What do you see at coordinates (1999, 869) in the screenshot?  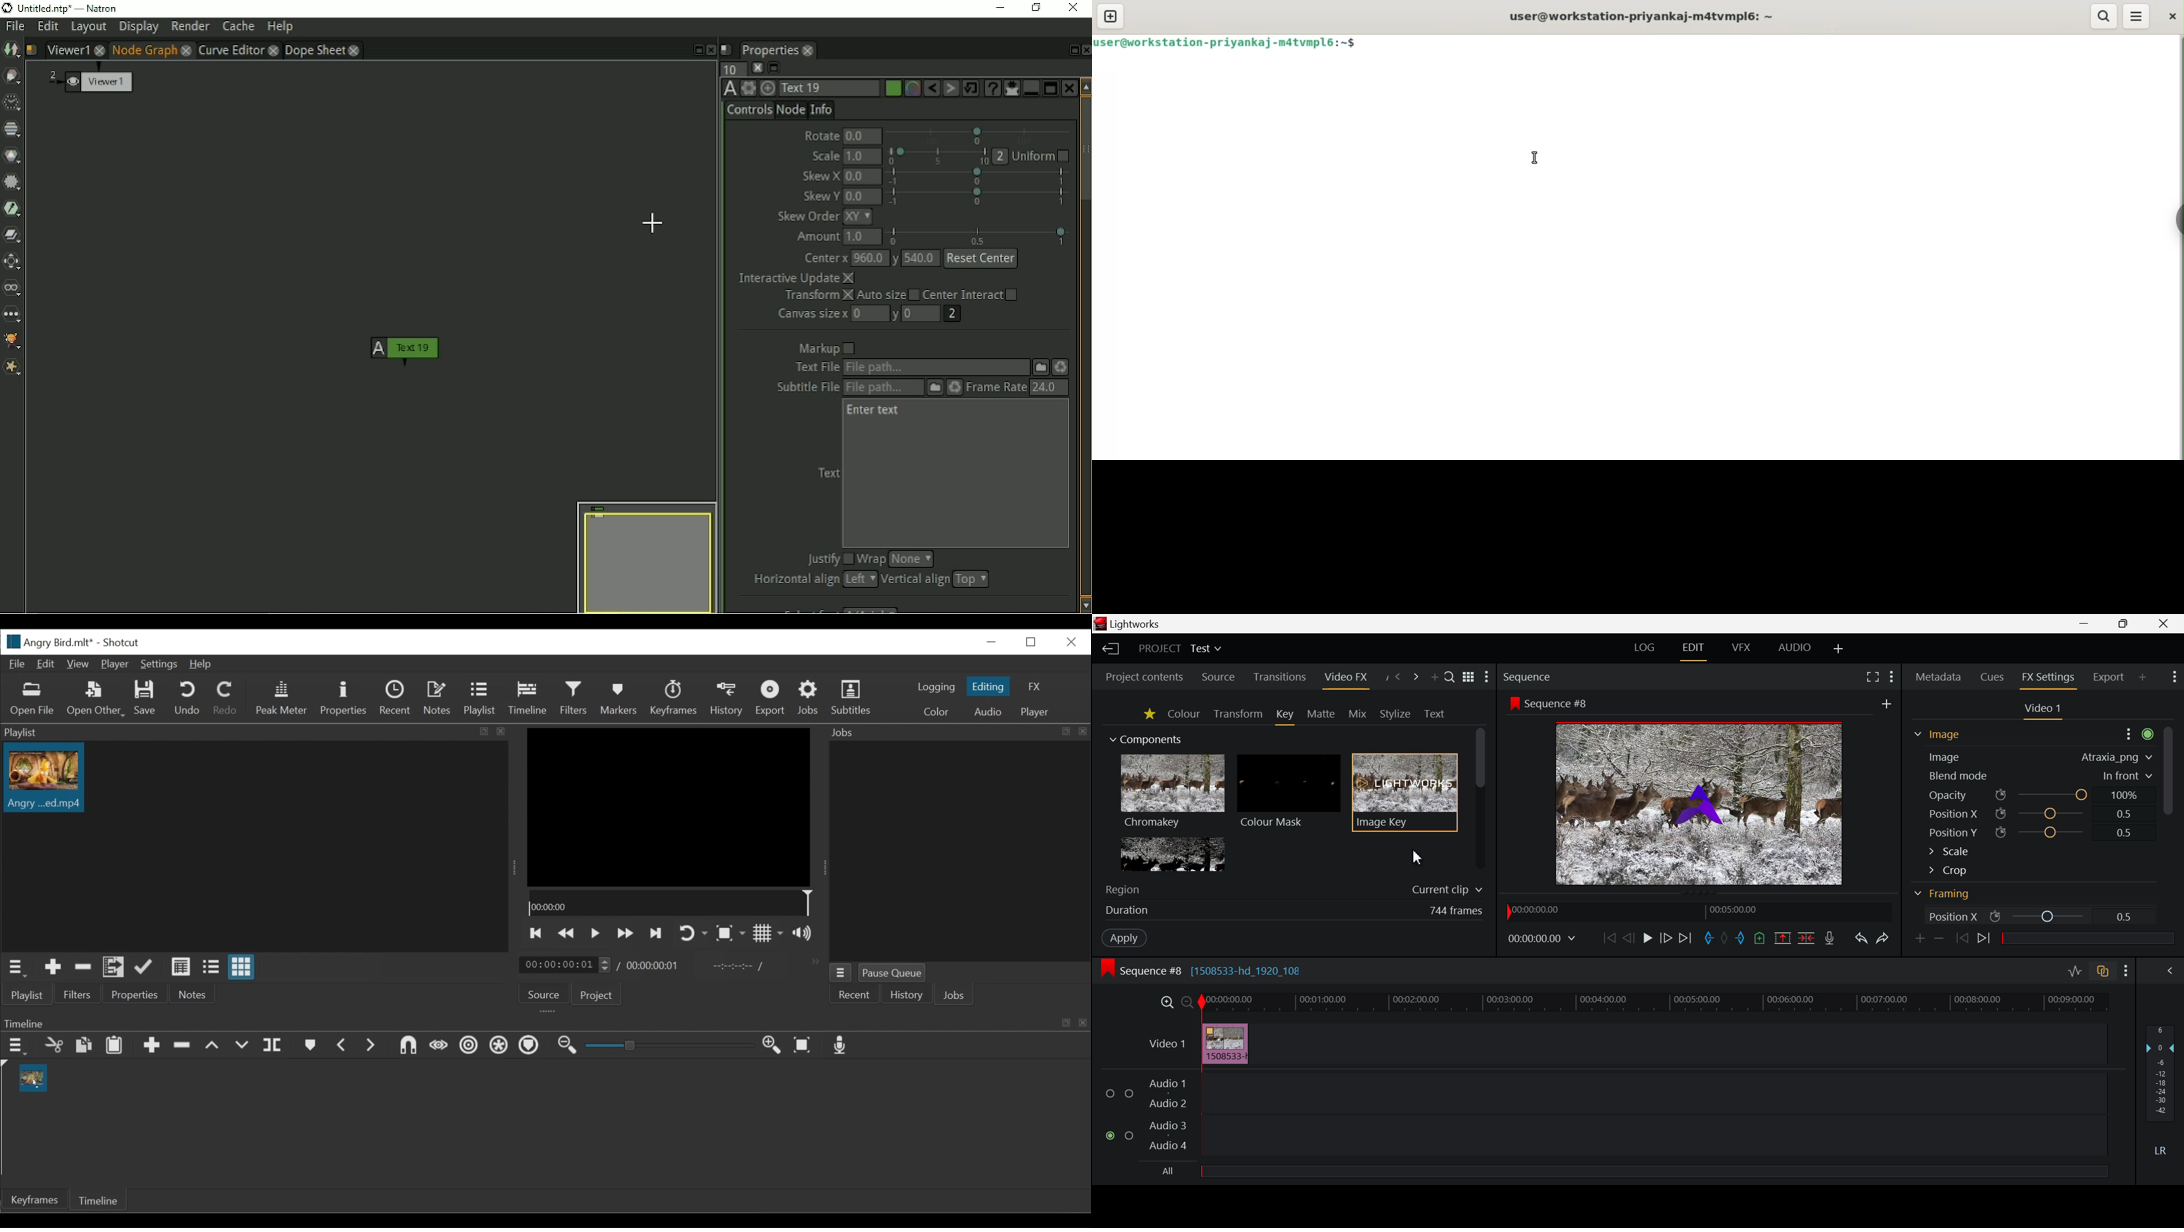 I see `Crop` at bounding box center [1999, 869].